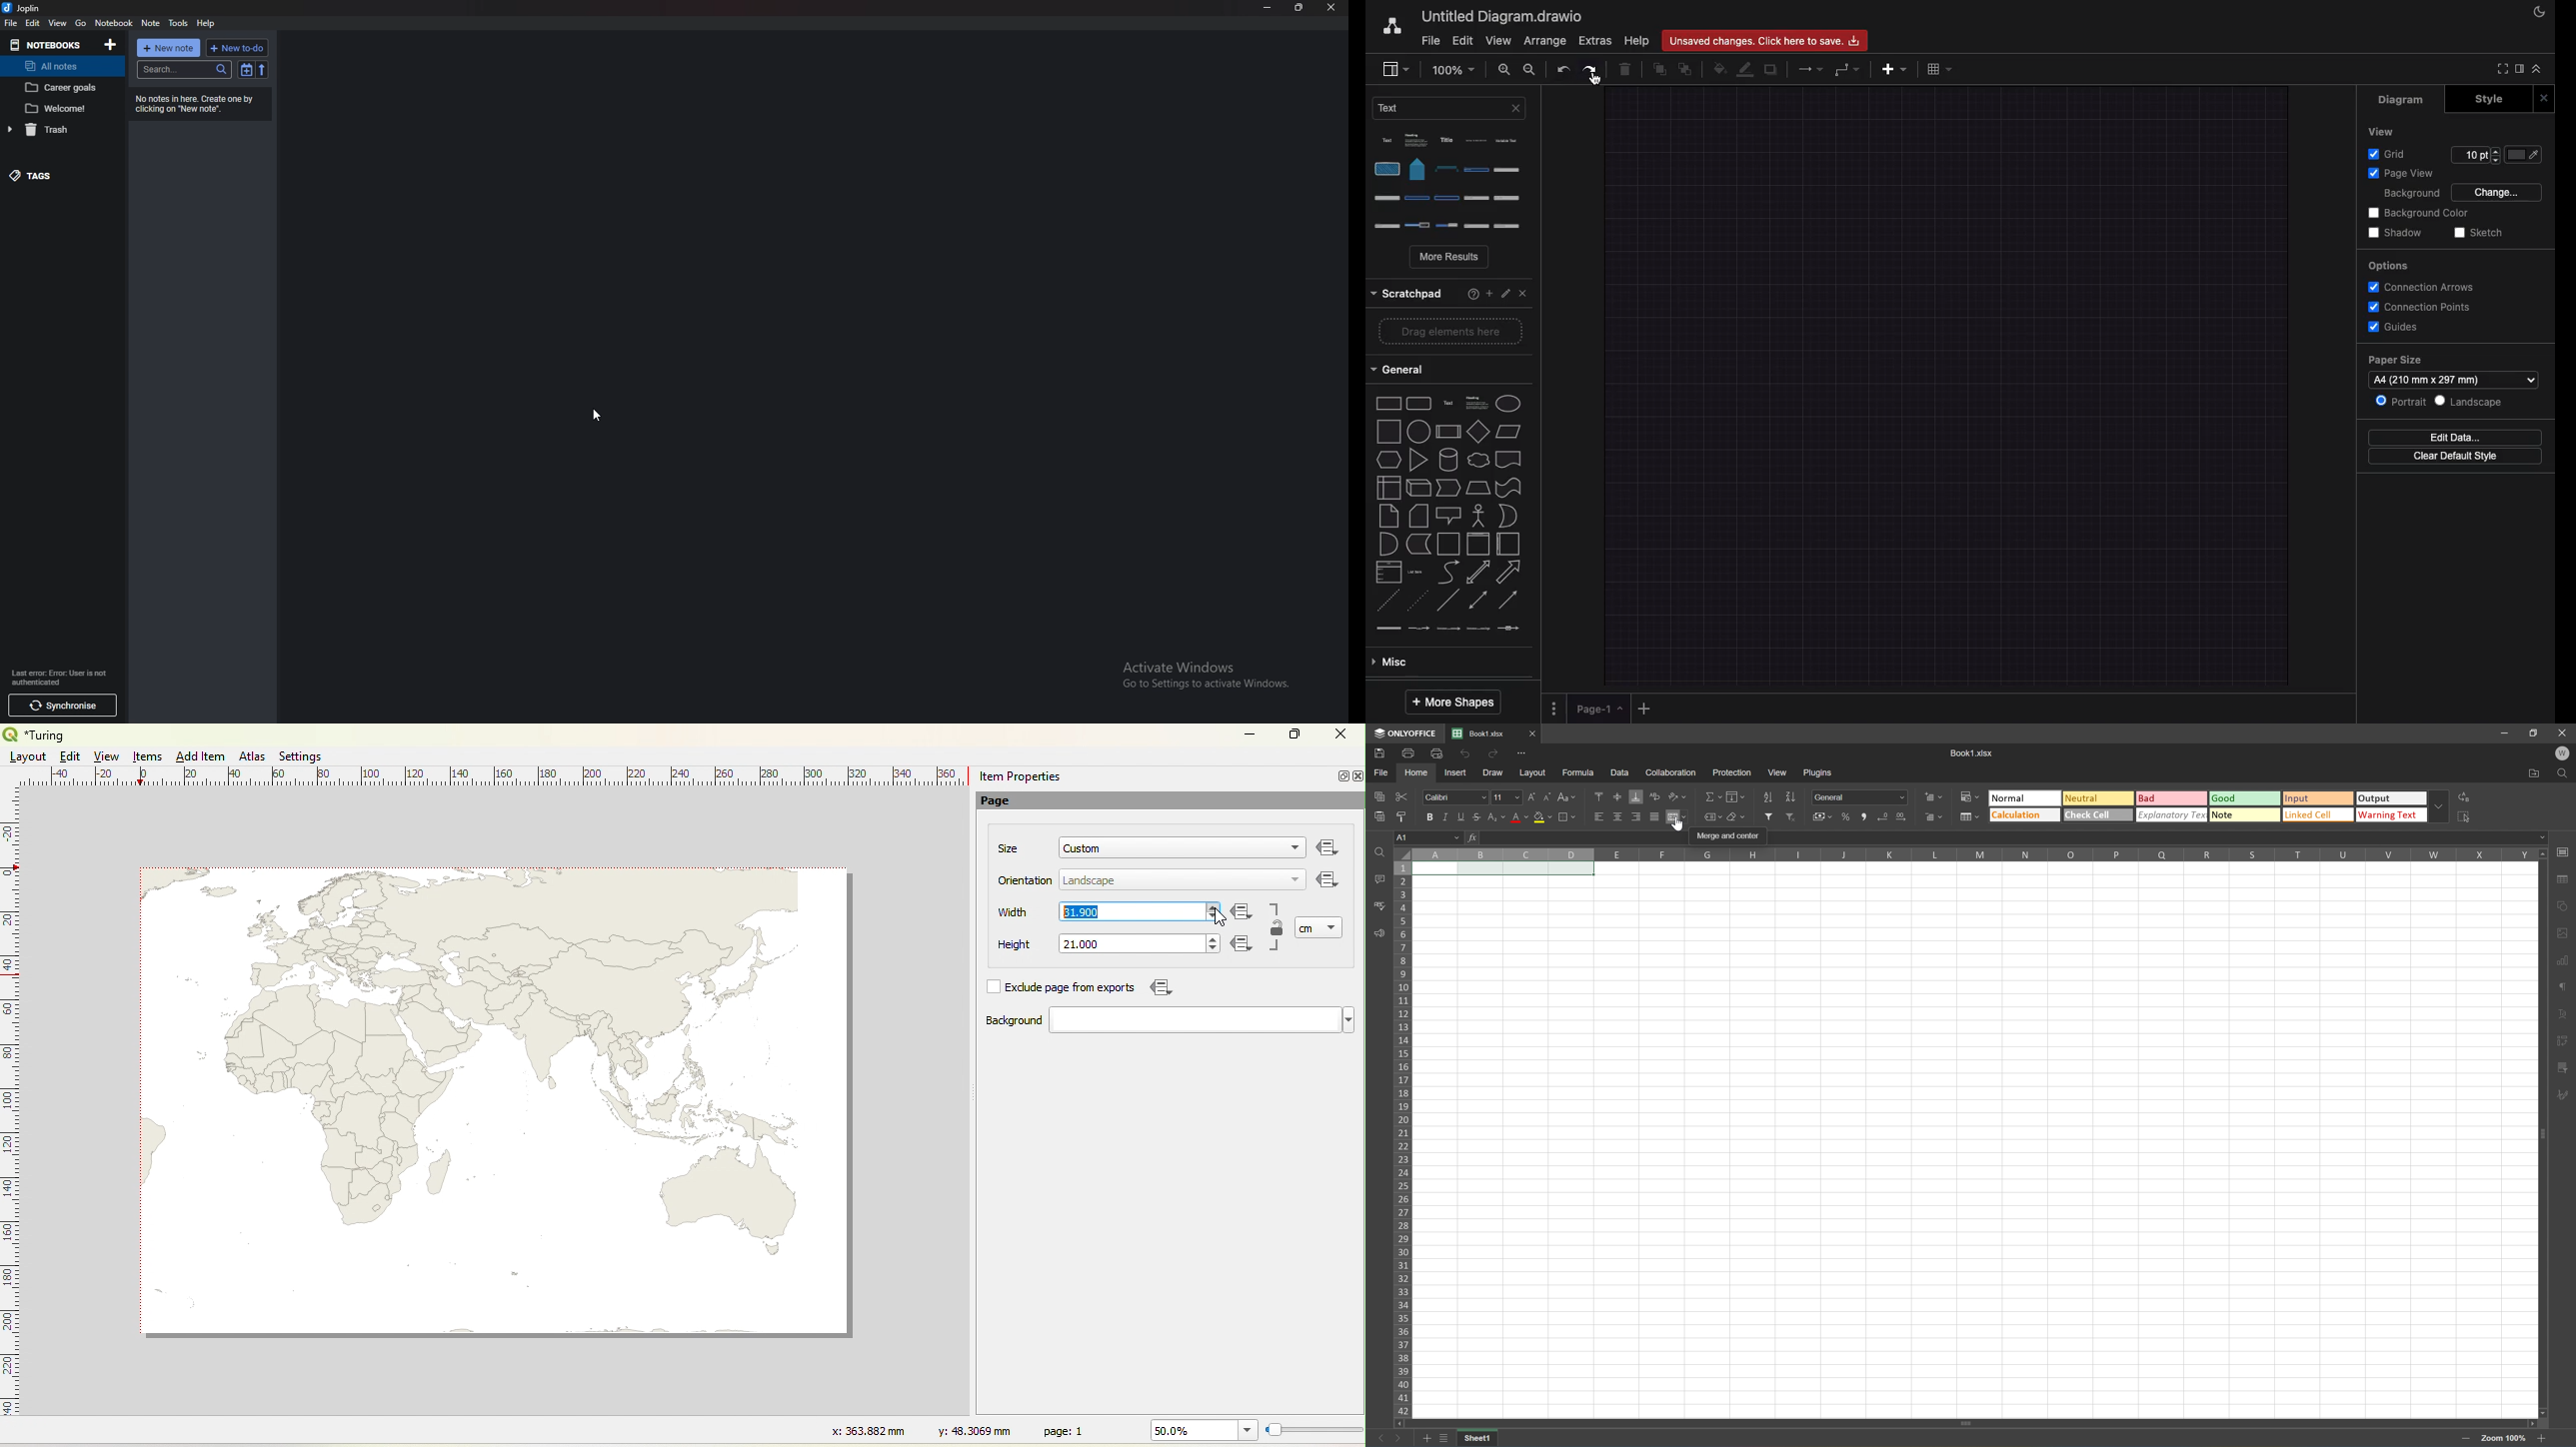 Image resolution: width=2576 pixels, height=1456 pixels. I want to click on Arrange, so click(1545, 41).